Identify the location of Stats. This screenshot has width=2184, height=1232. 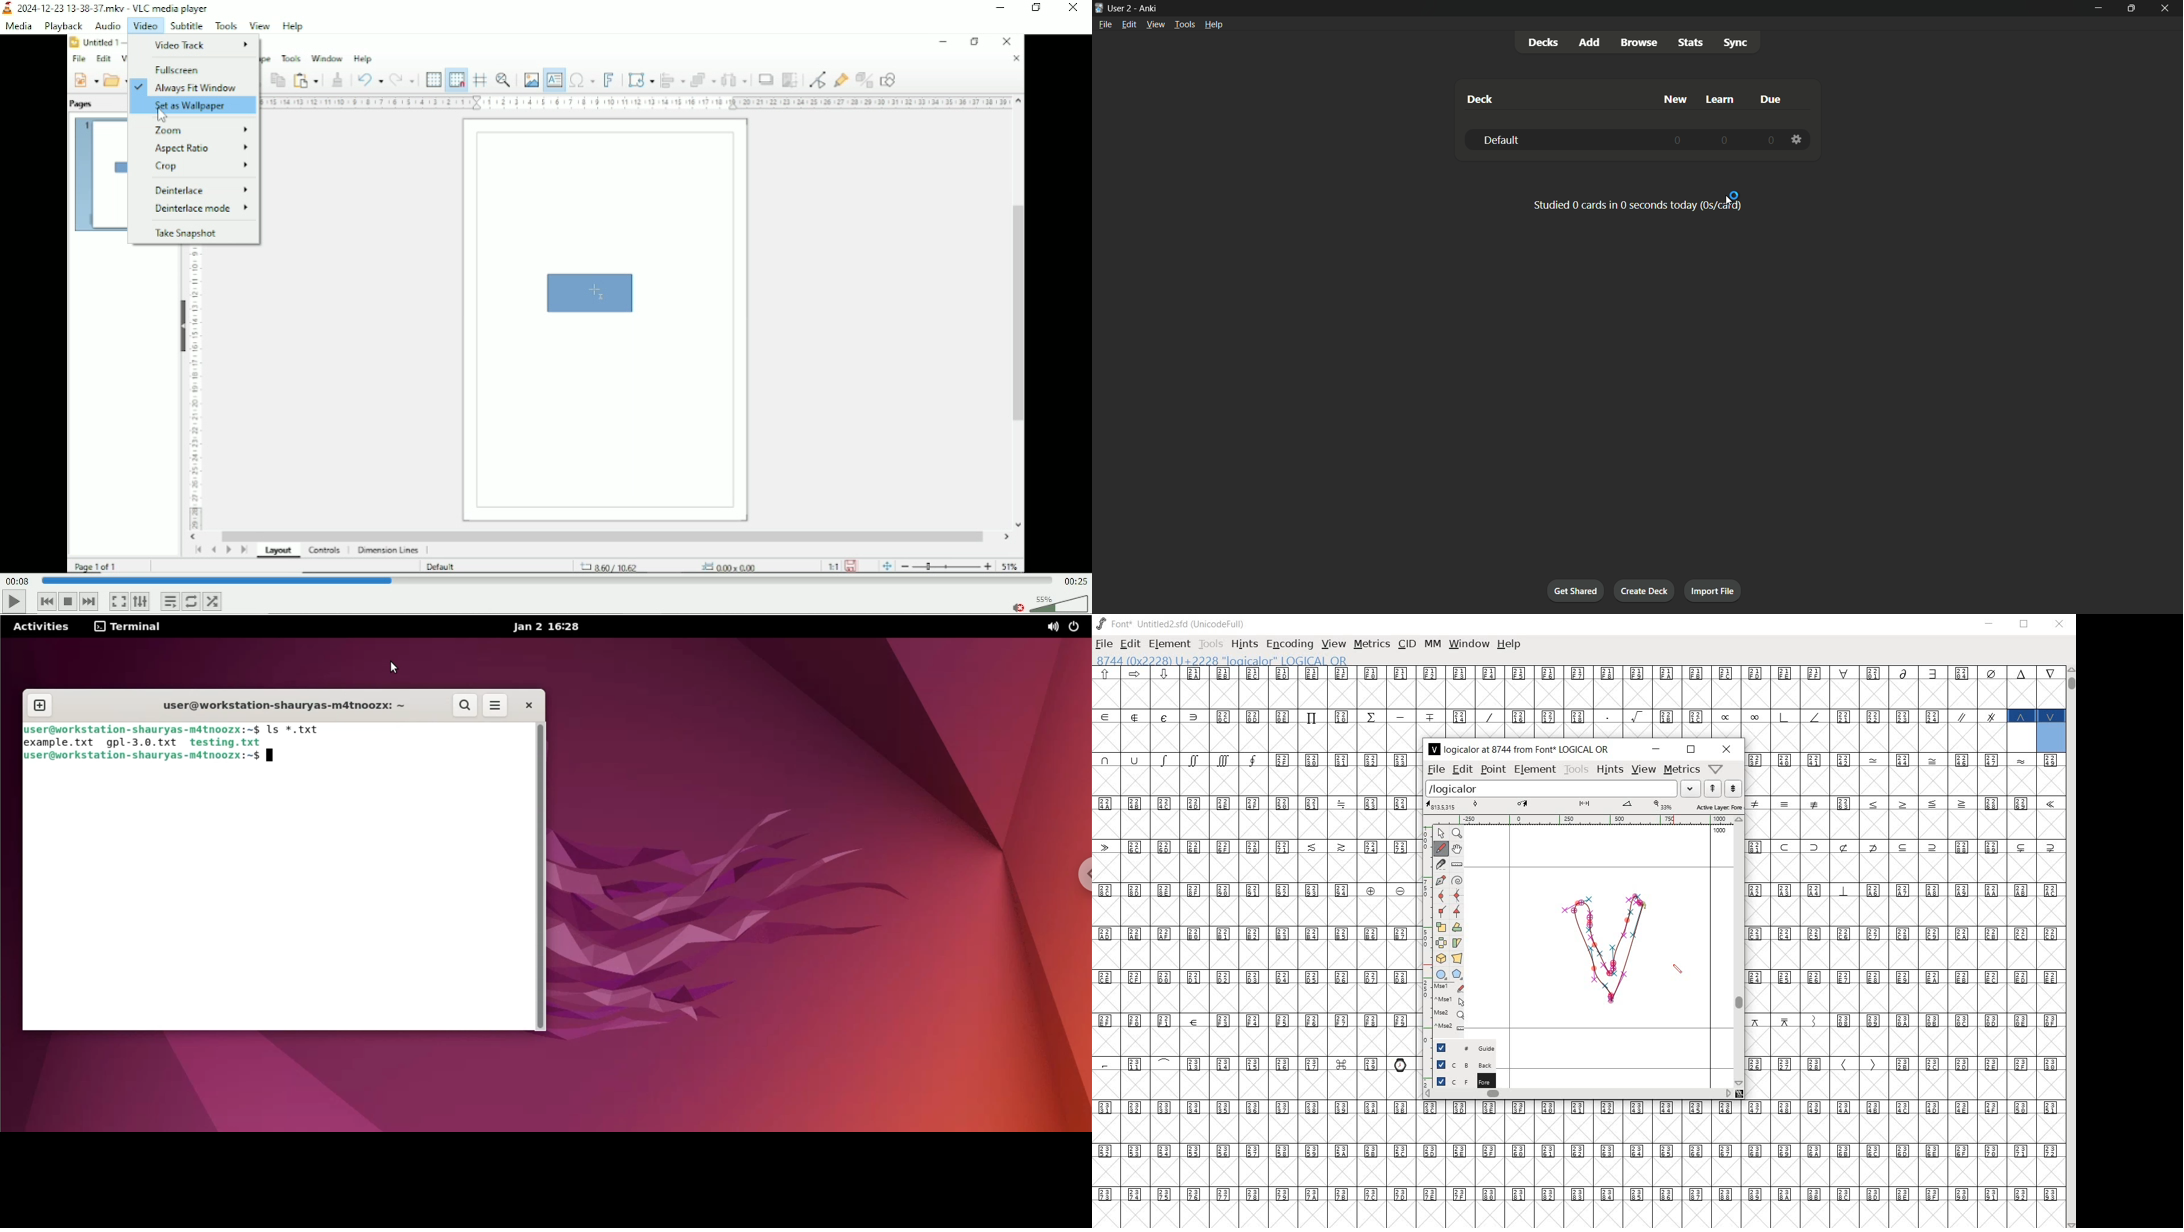
(1690, 42).